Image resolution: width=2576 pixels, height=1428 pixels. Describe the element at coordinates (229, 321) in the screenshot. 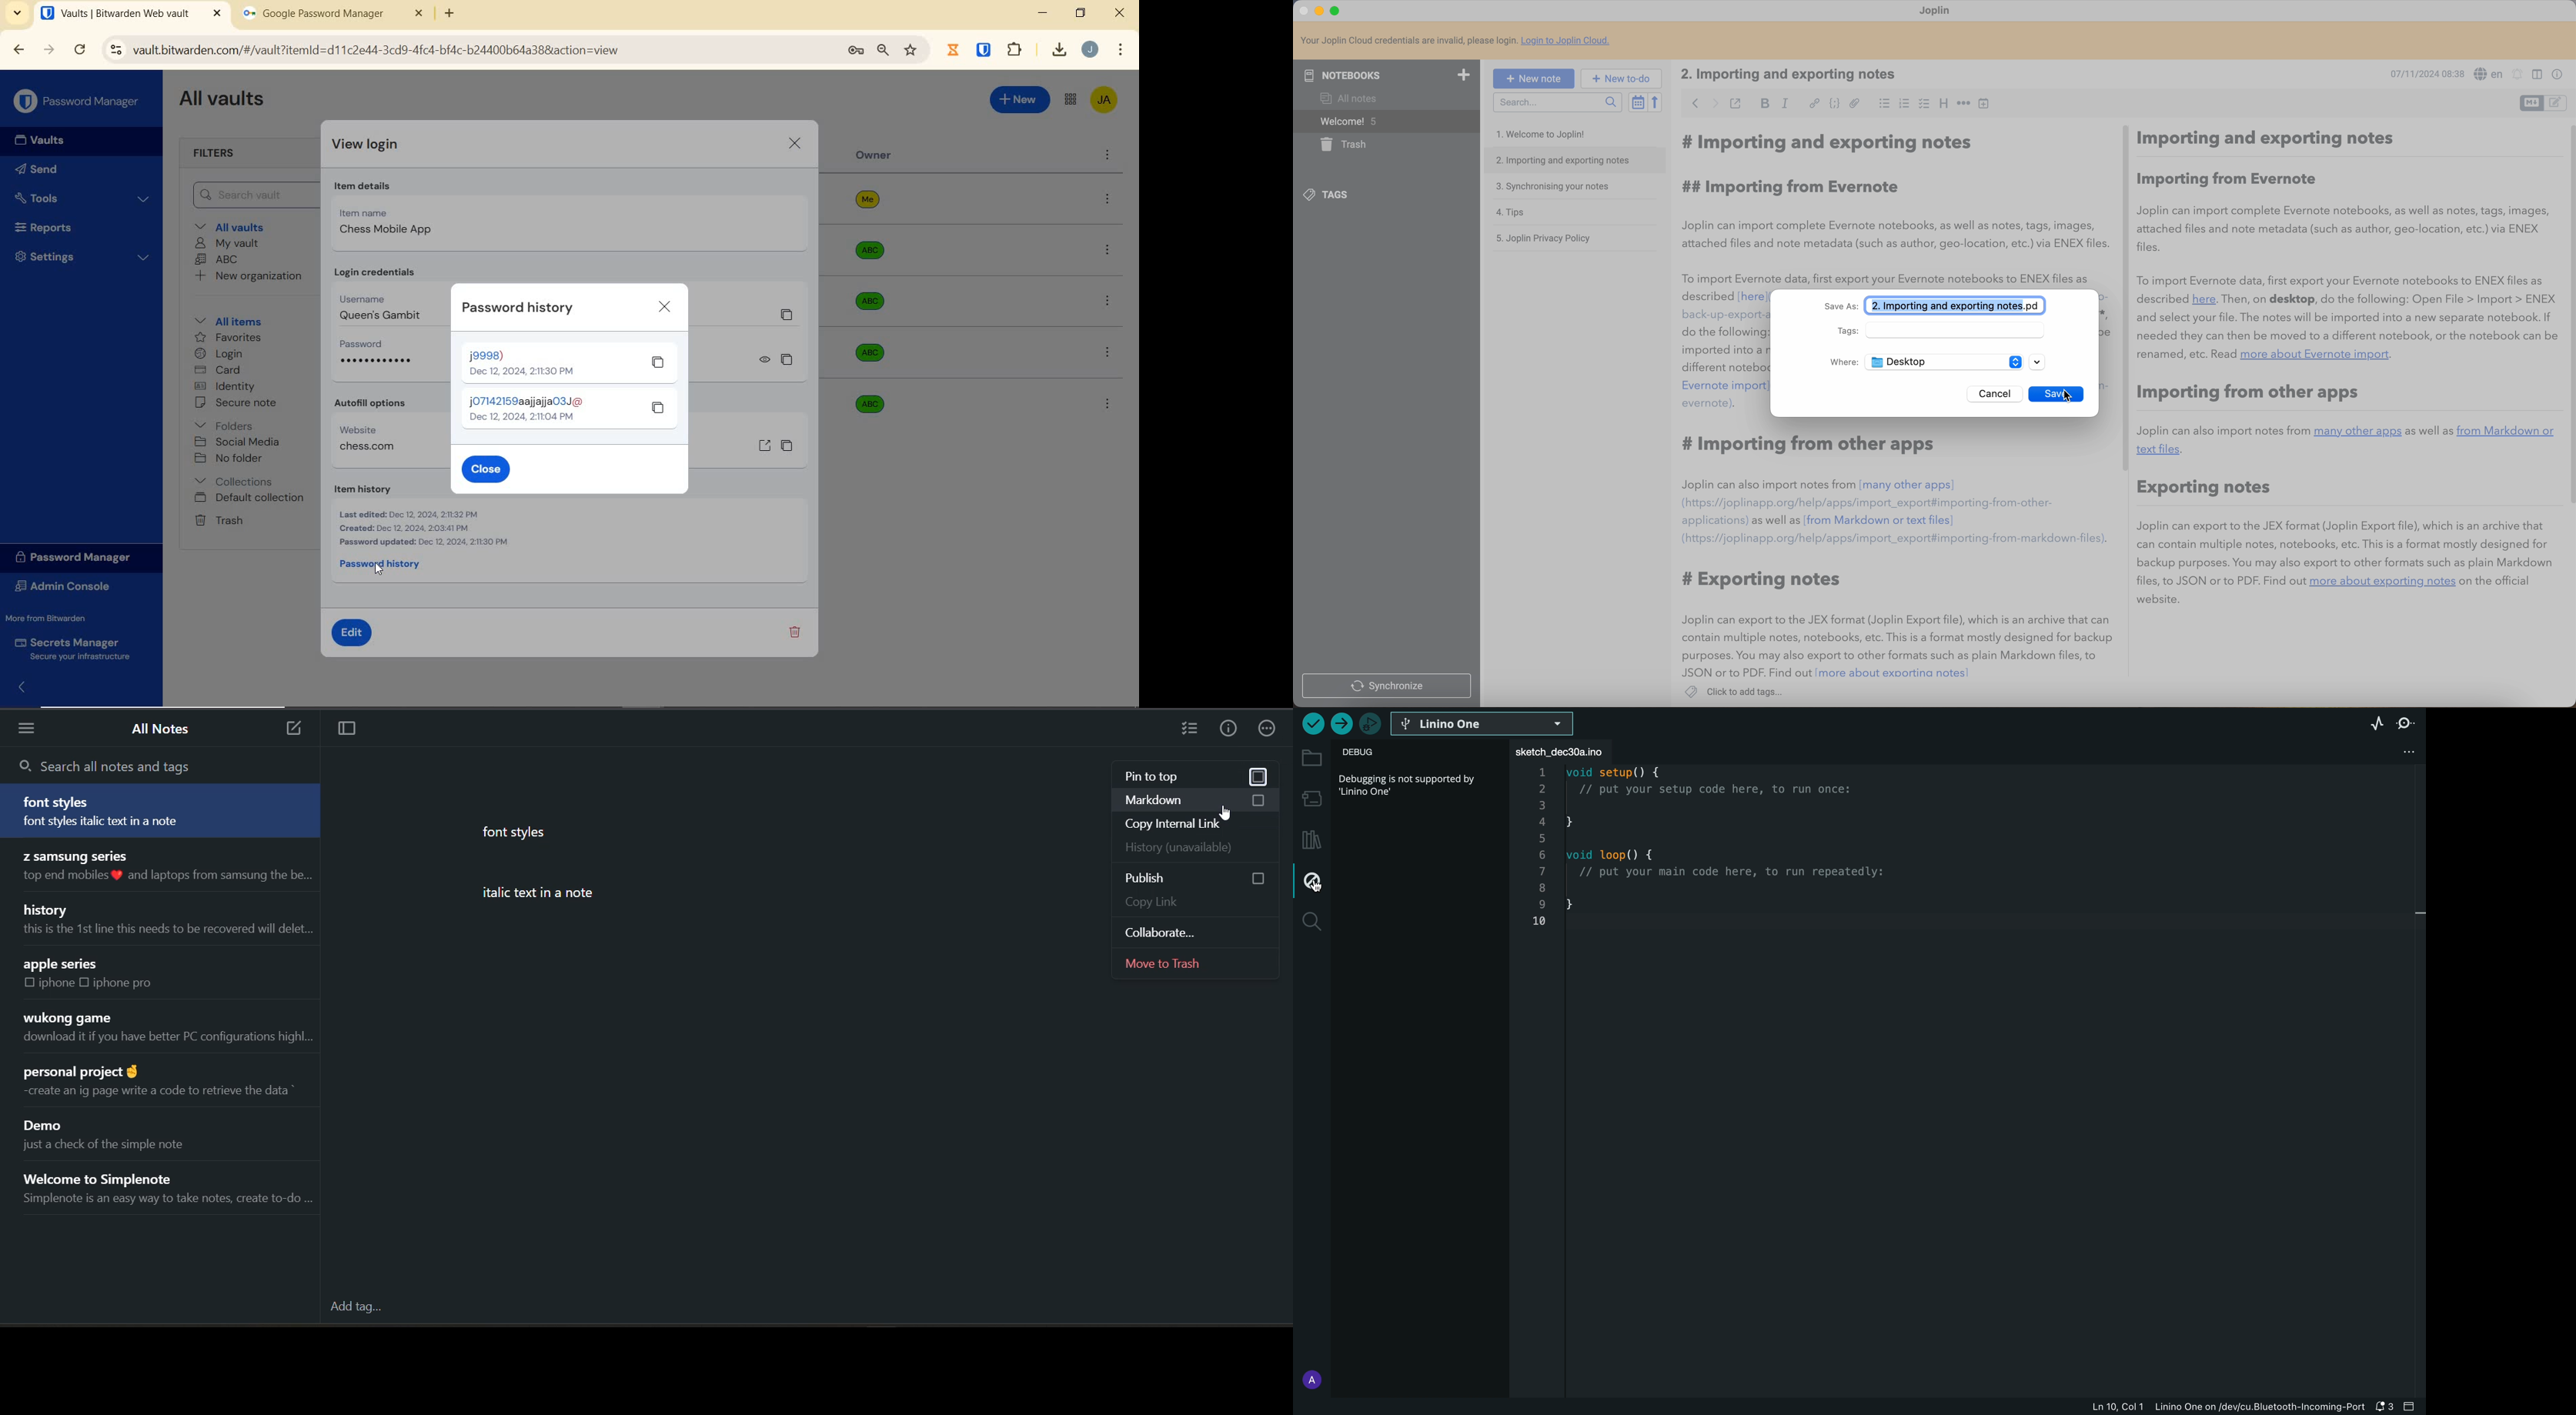

I see `All items` at that location.